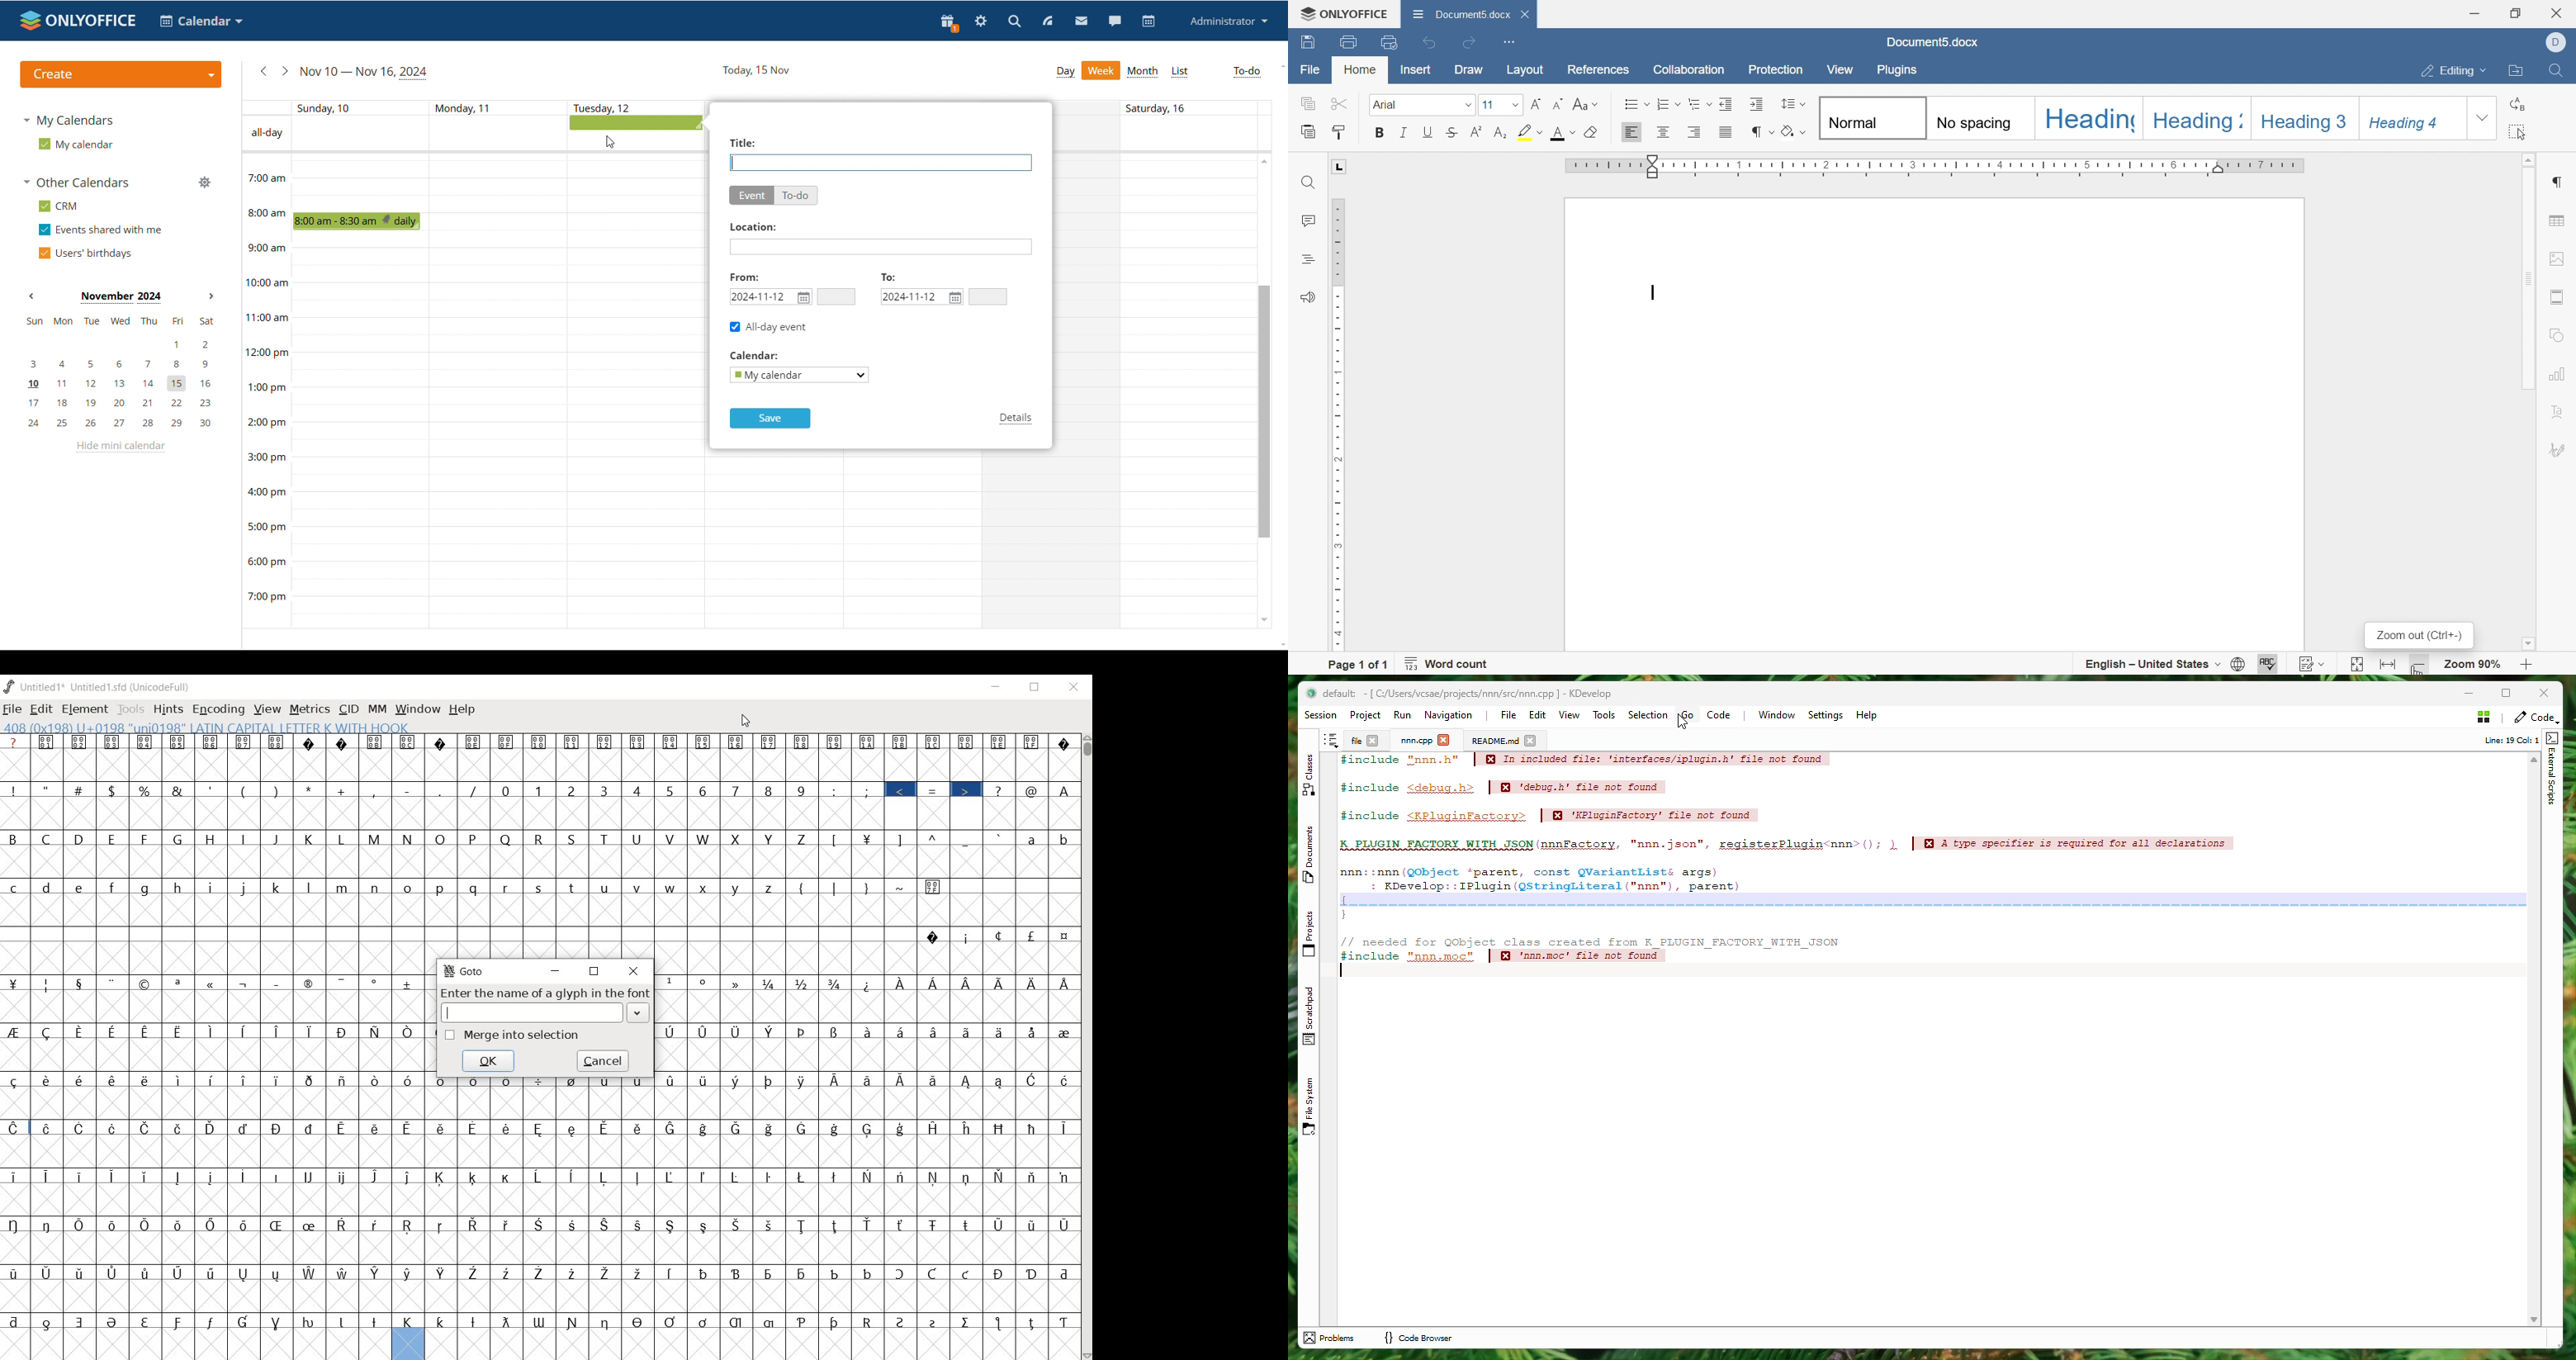 This screenshot has height=1372, width=2576. What do you see at coordinates (984, 982) in the screenshot?
I see `special letters` at bounding box center [984, 982].